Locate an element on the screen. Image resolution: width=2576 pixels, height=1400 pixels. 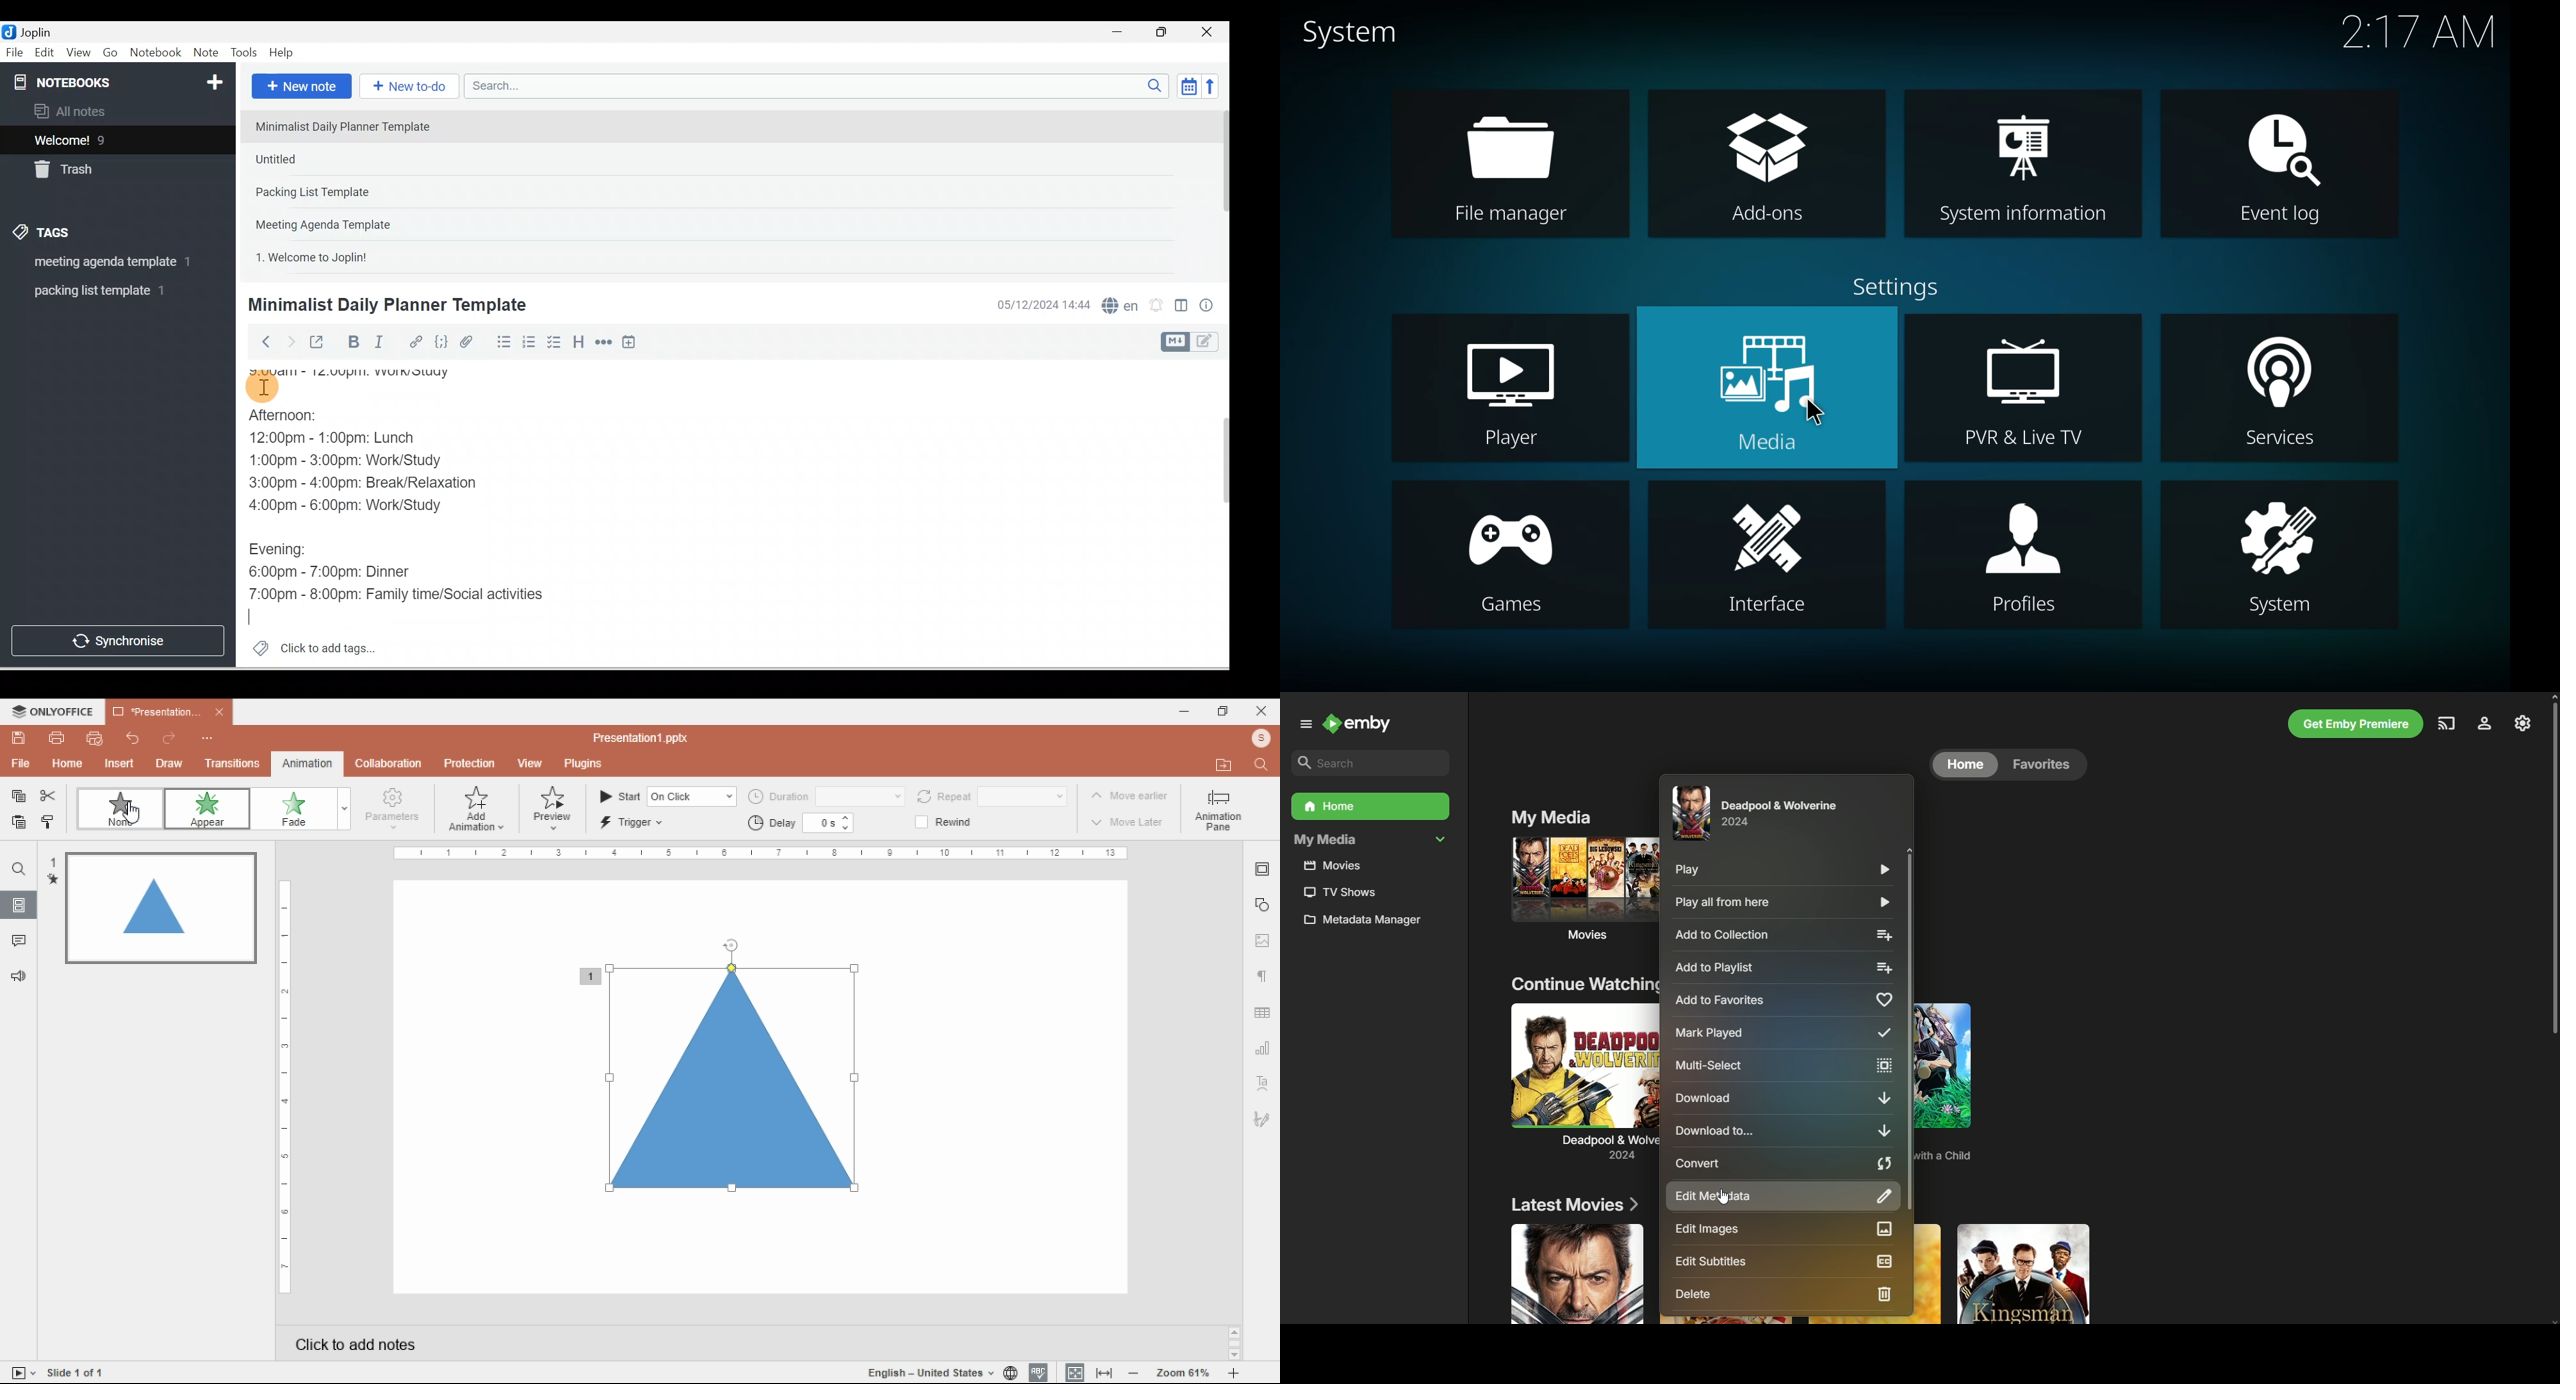
Notebooks is located at coordinates (120, 79).